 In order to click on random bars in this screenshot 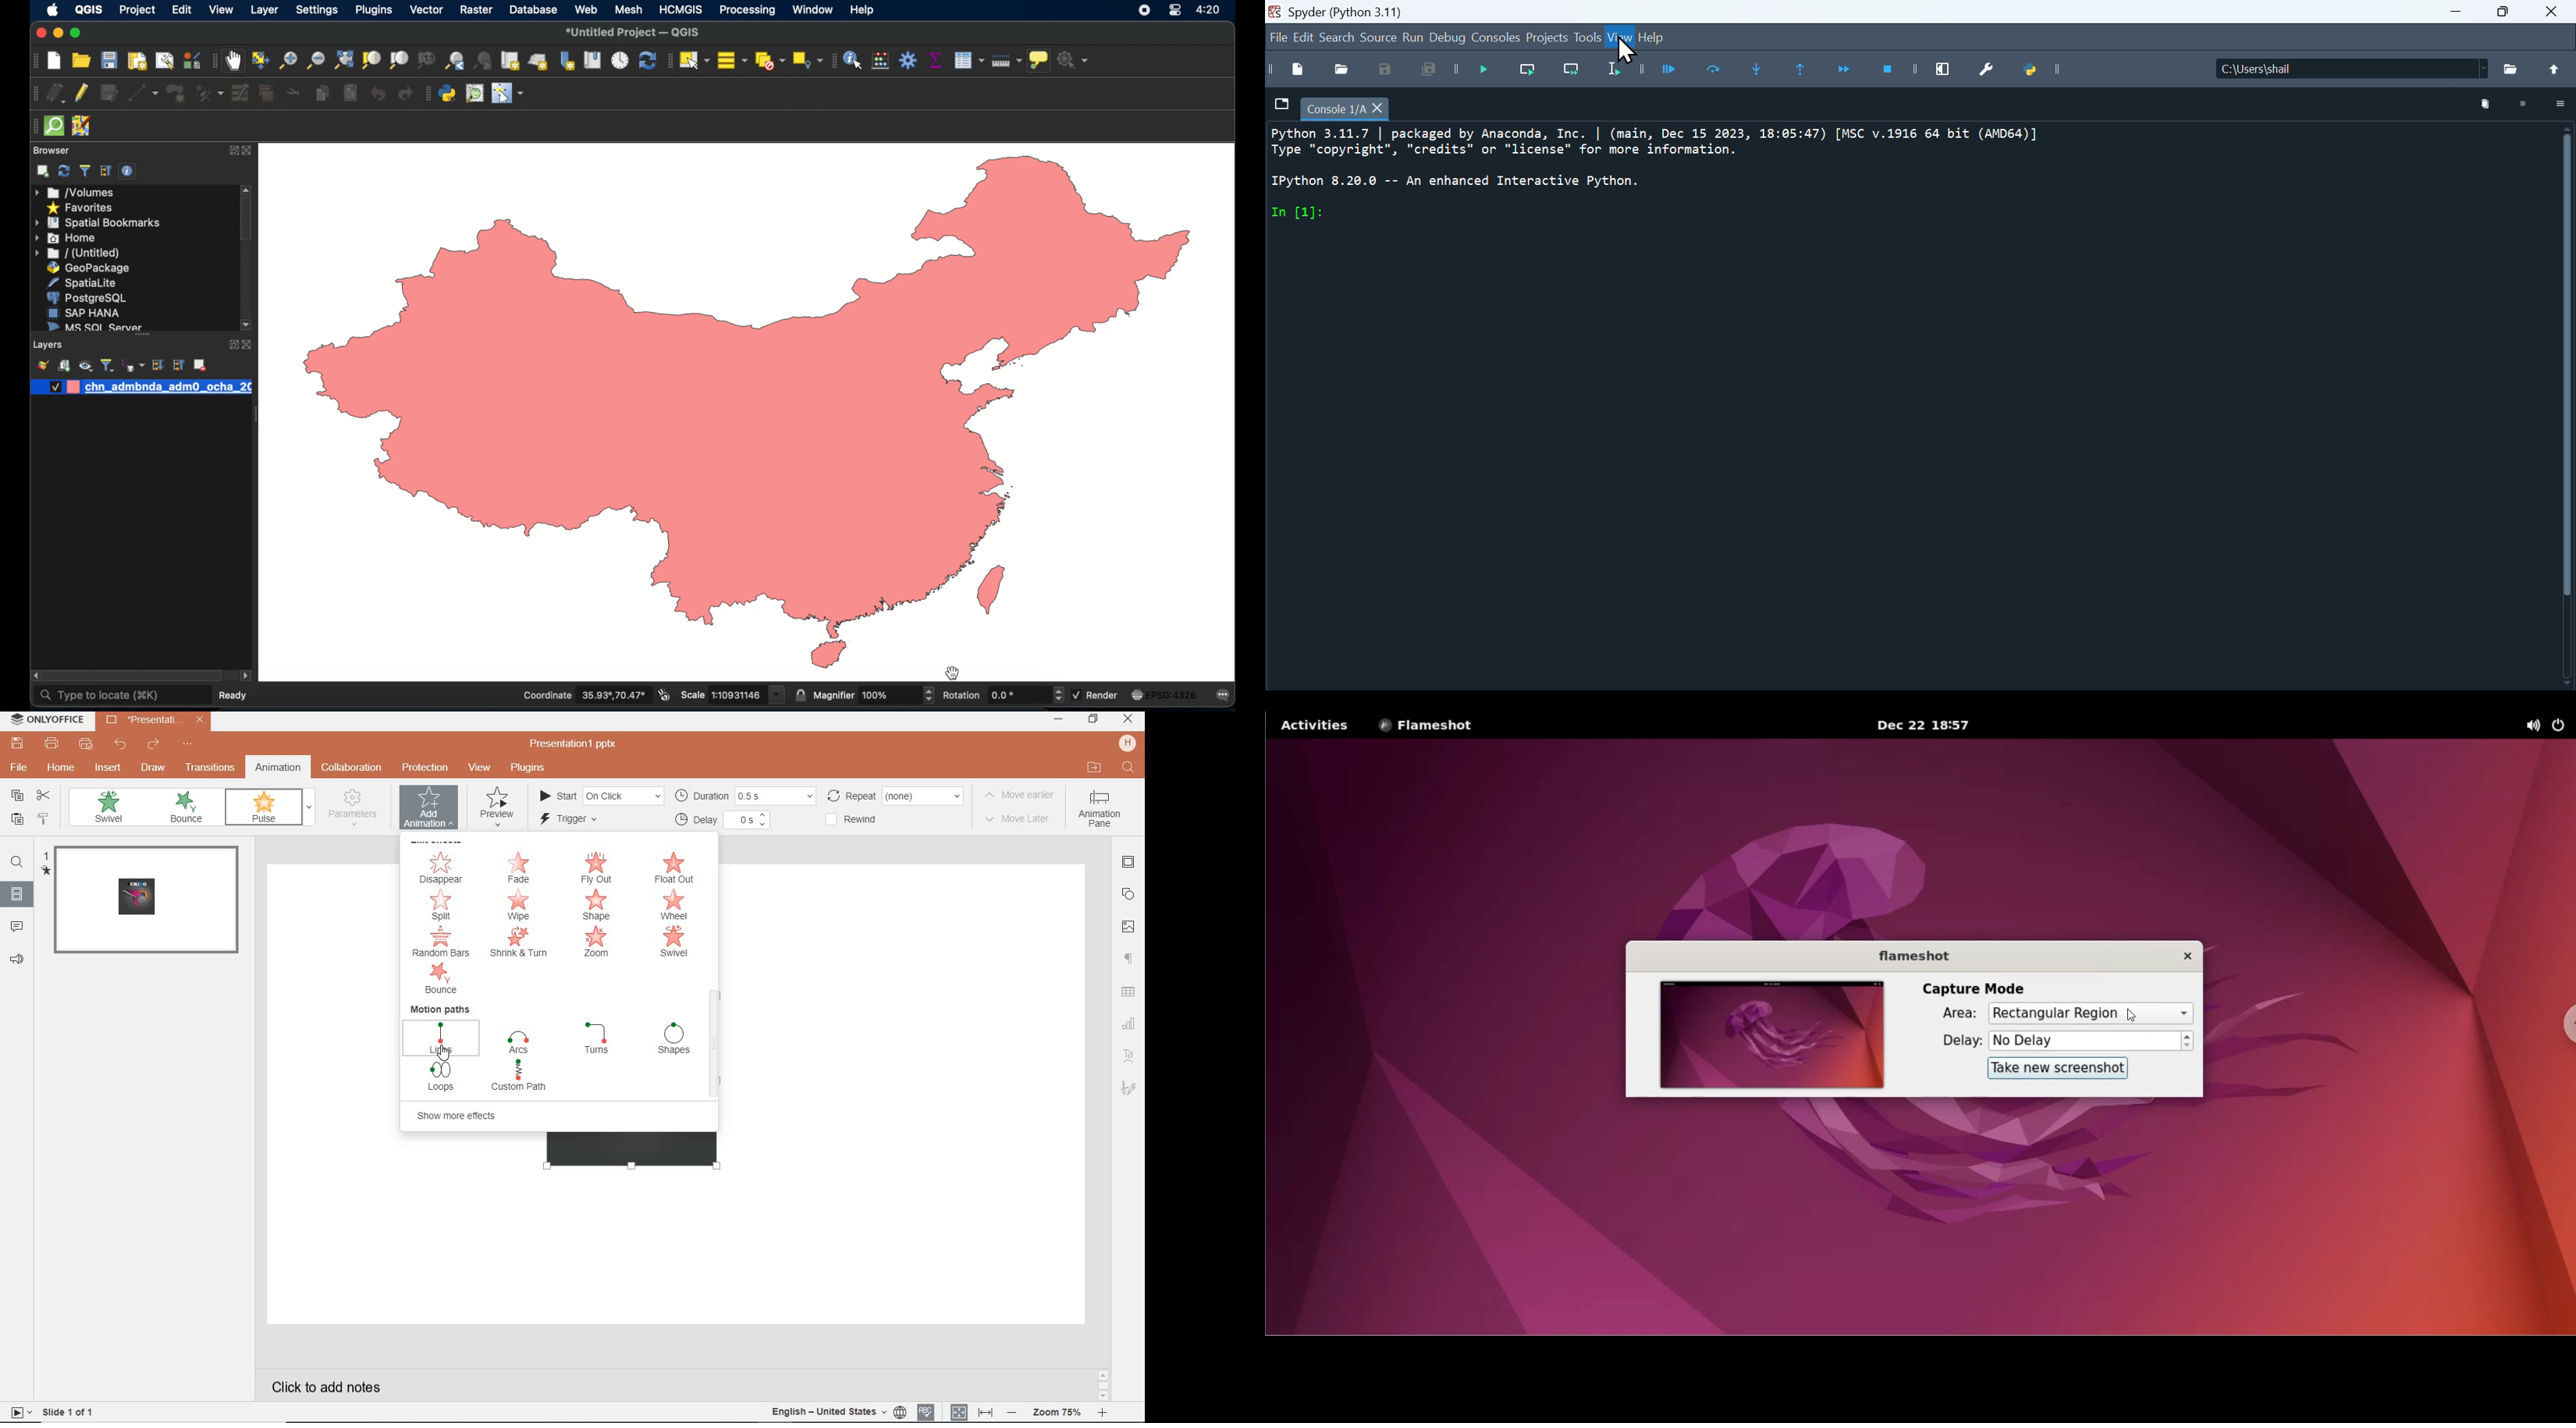, I will do `click(438, 943)`.